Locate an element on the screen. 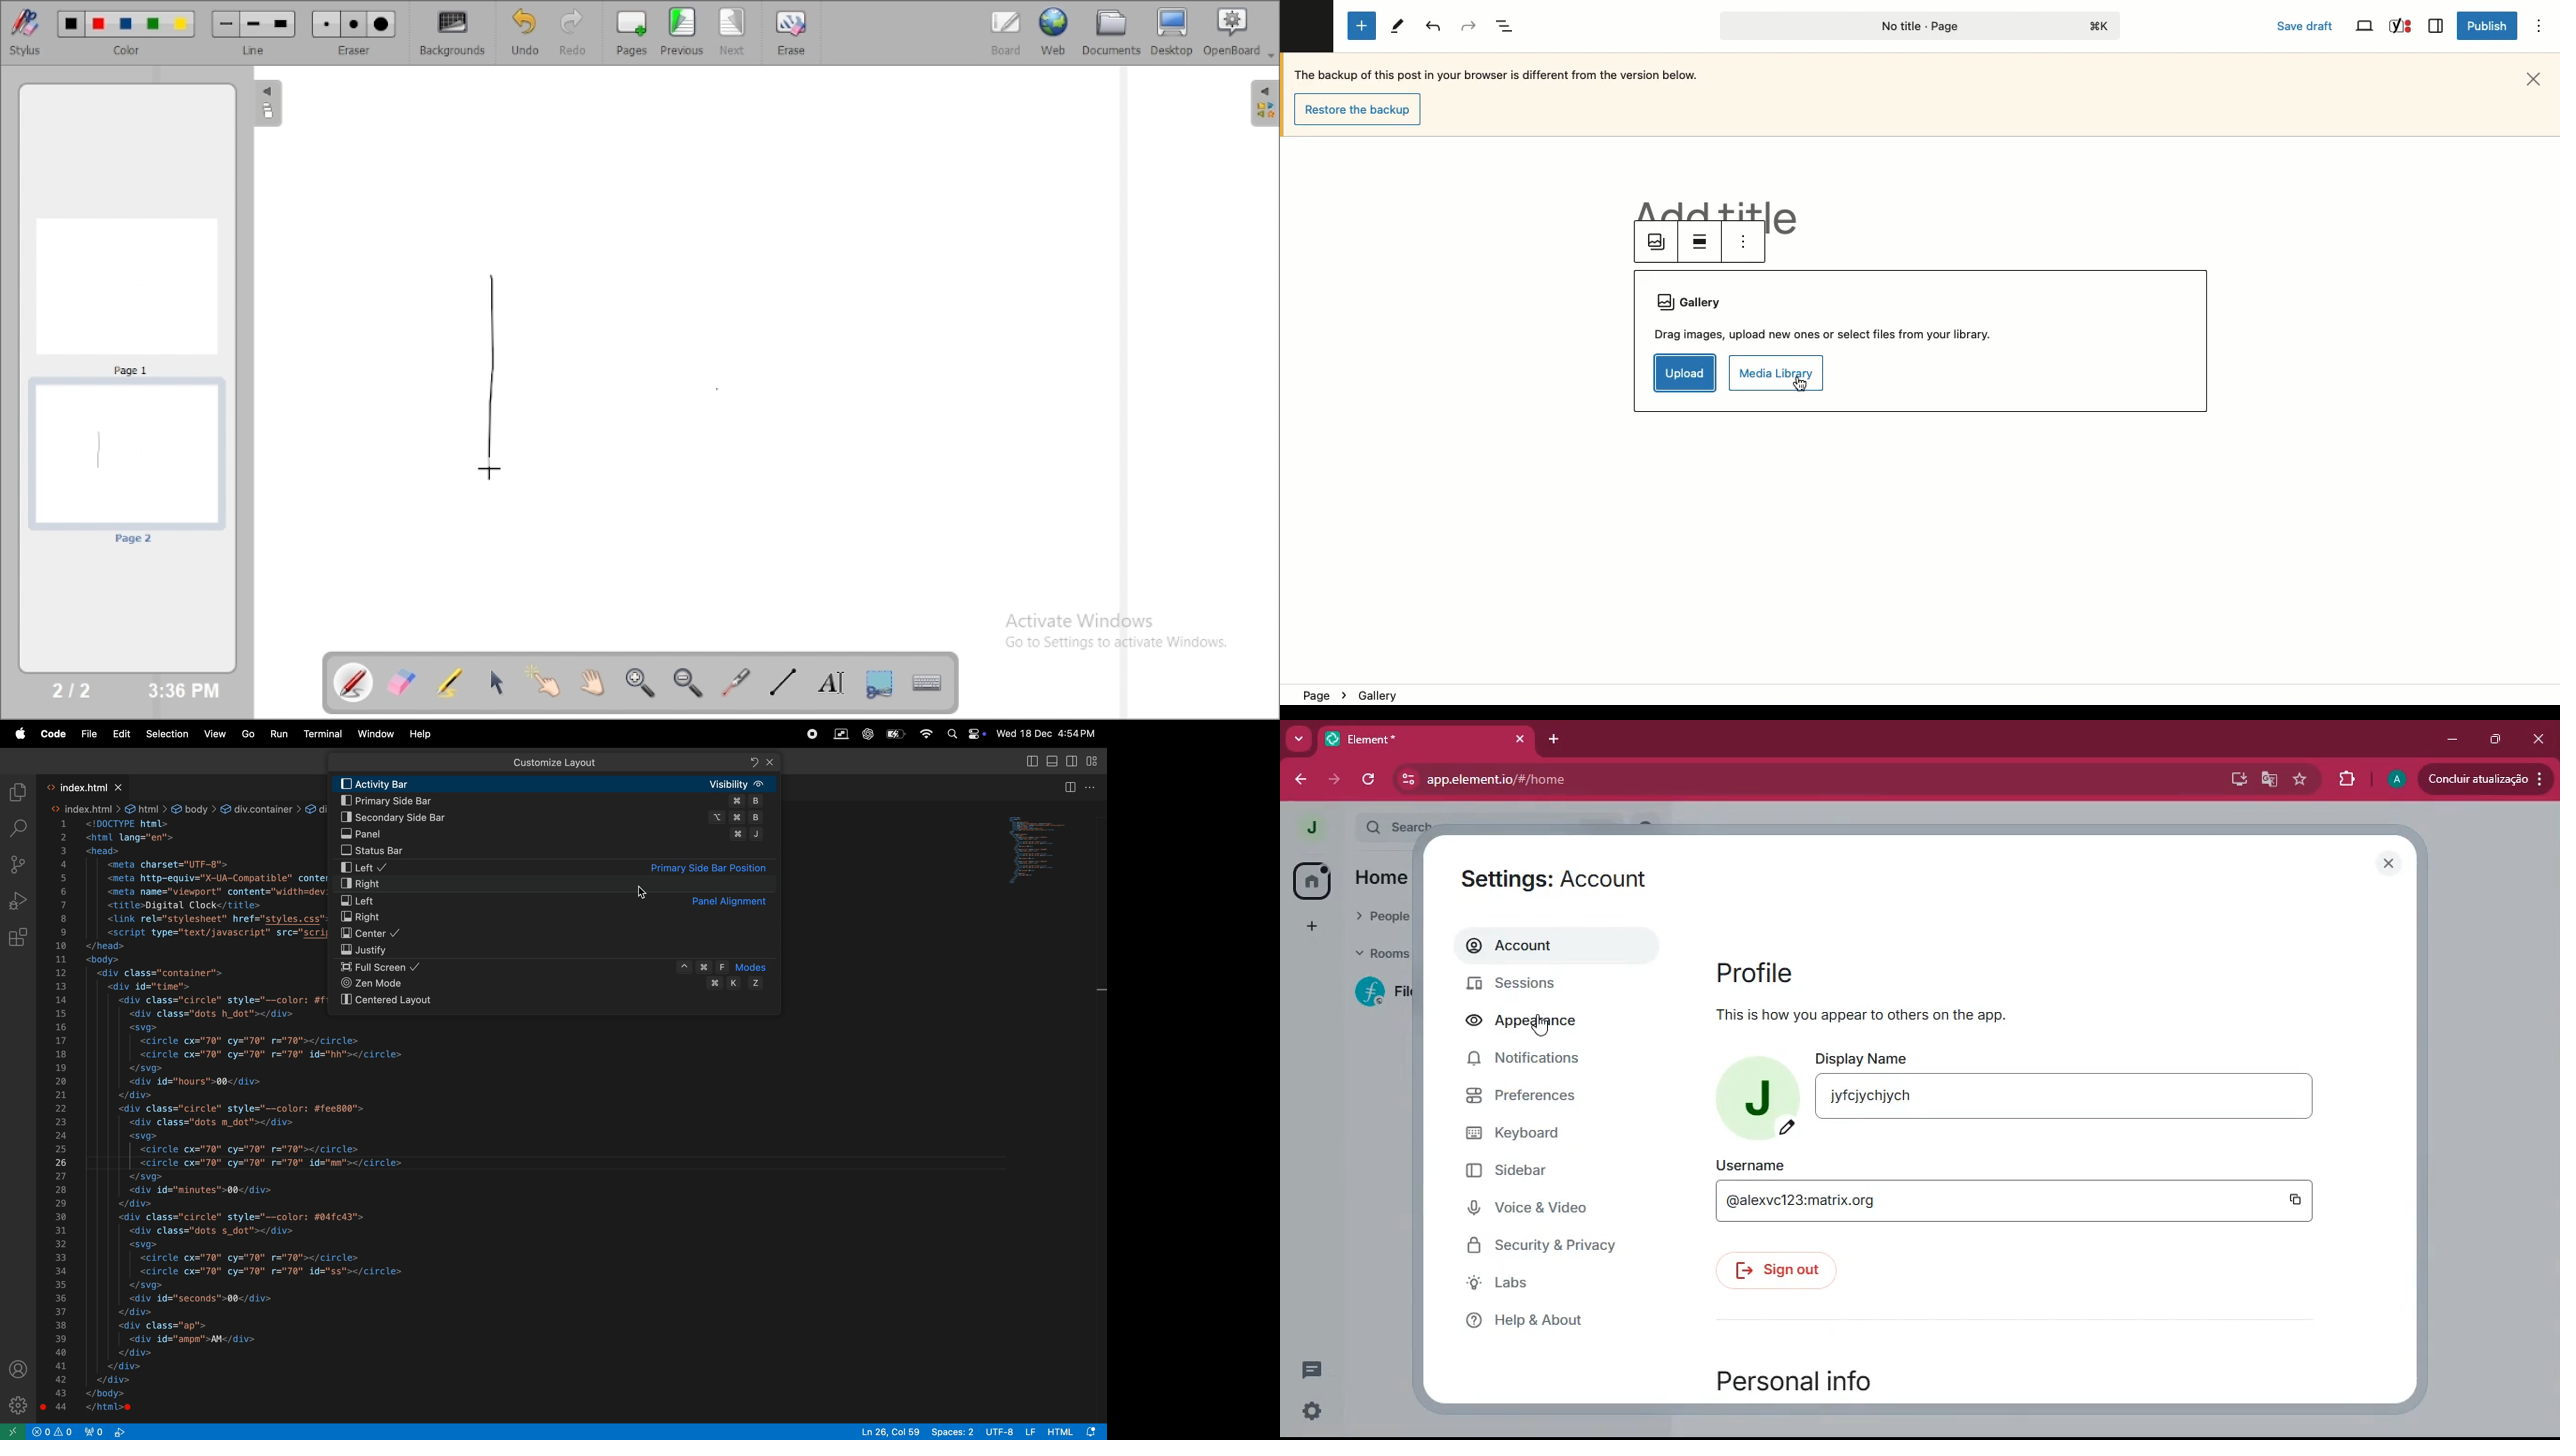  options is located at coordinates (1742, 241).